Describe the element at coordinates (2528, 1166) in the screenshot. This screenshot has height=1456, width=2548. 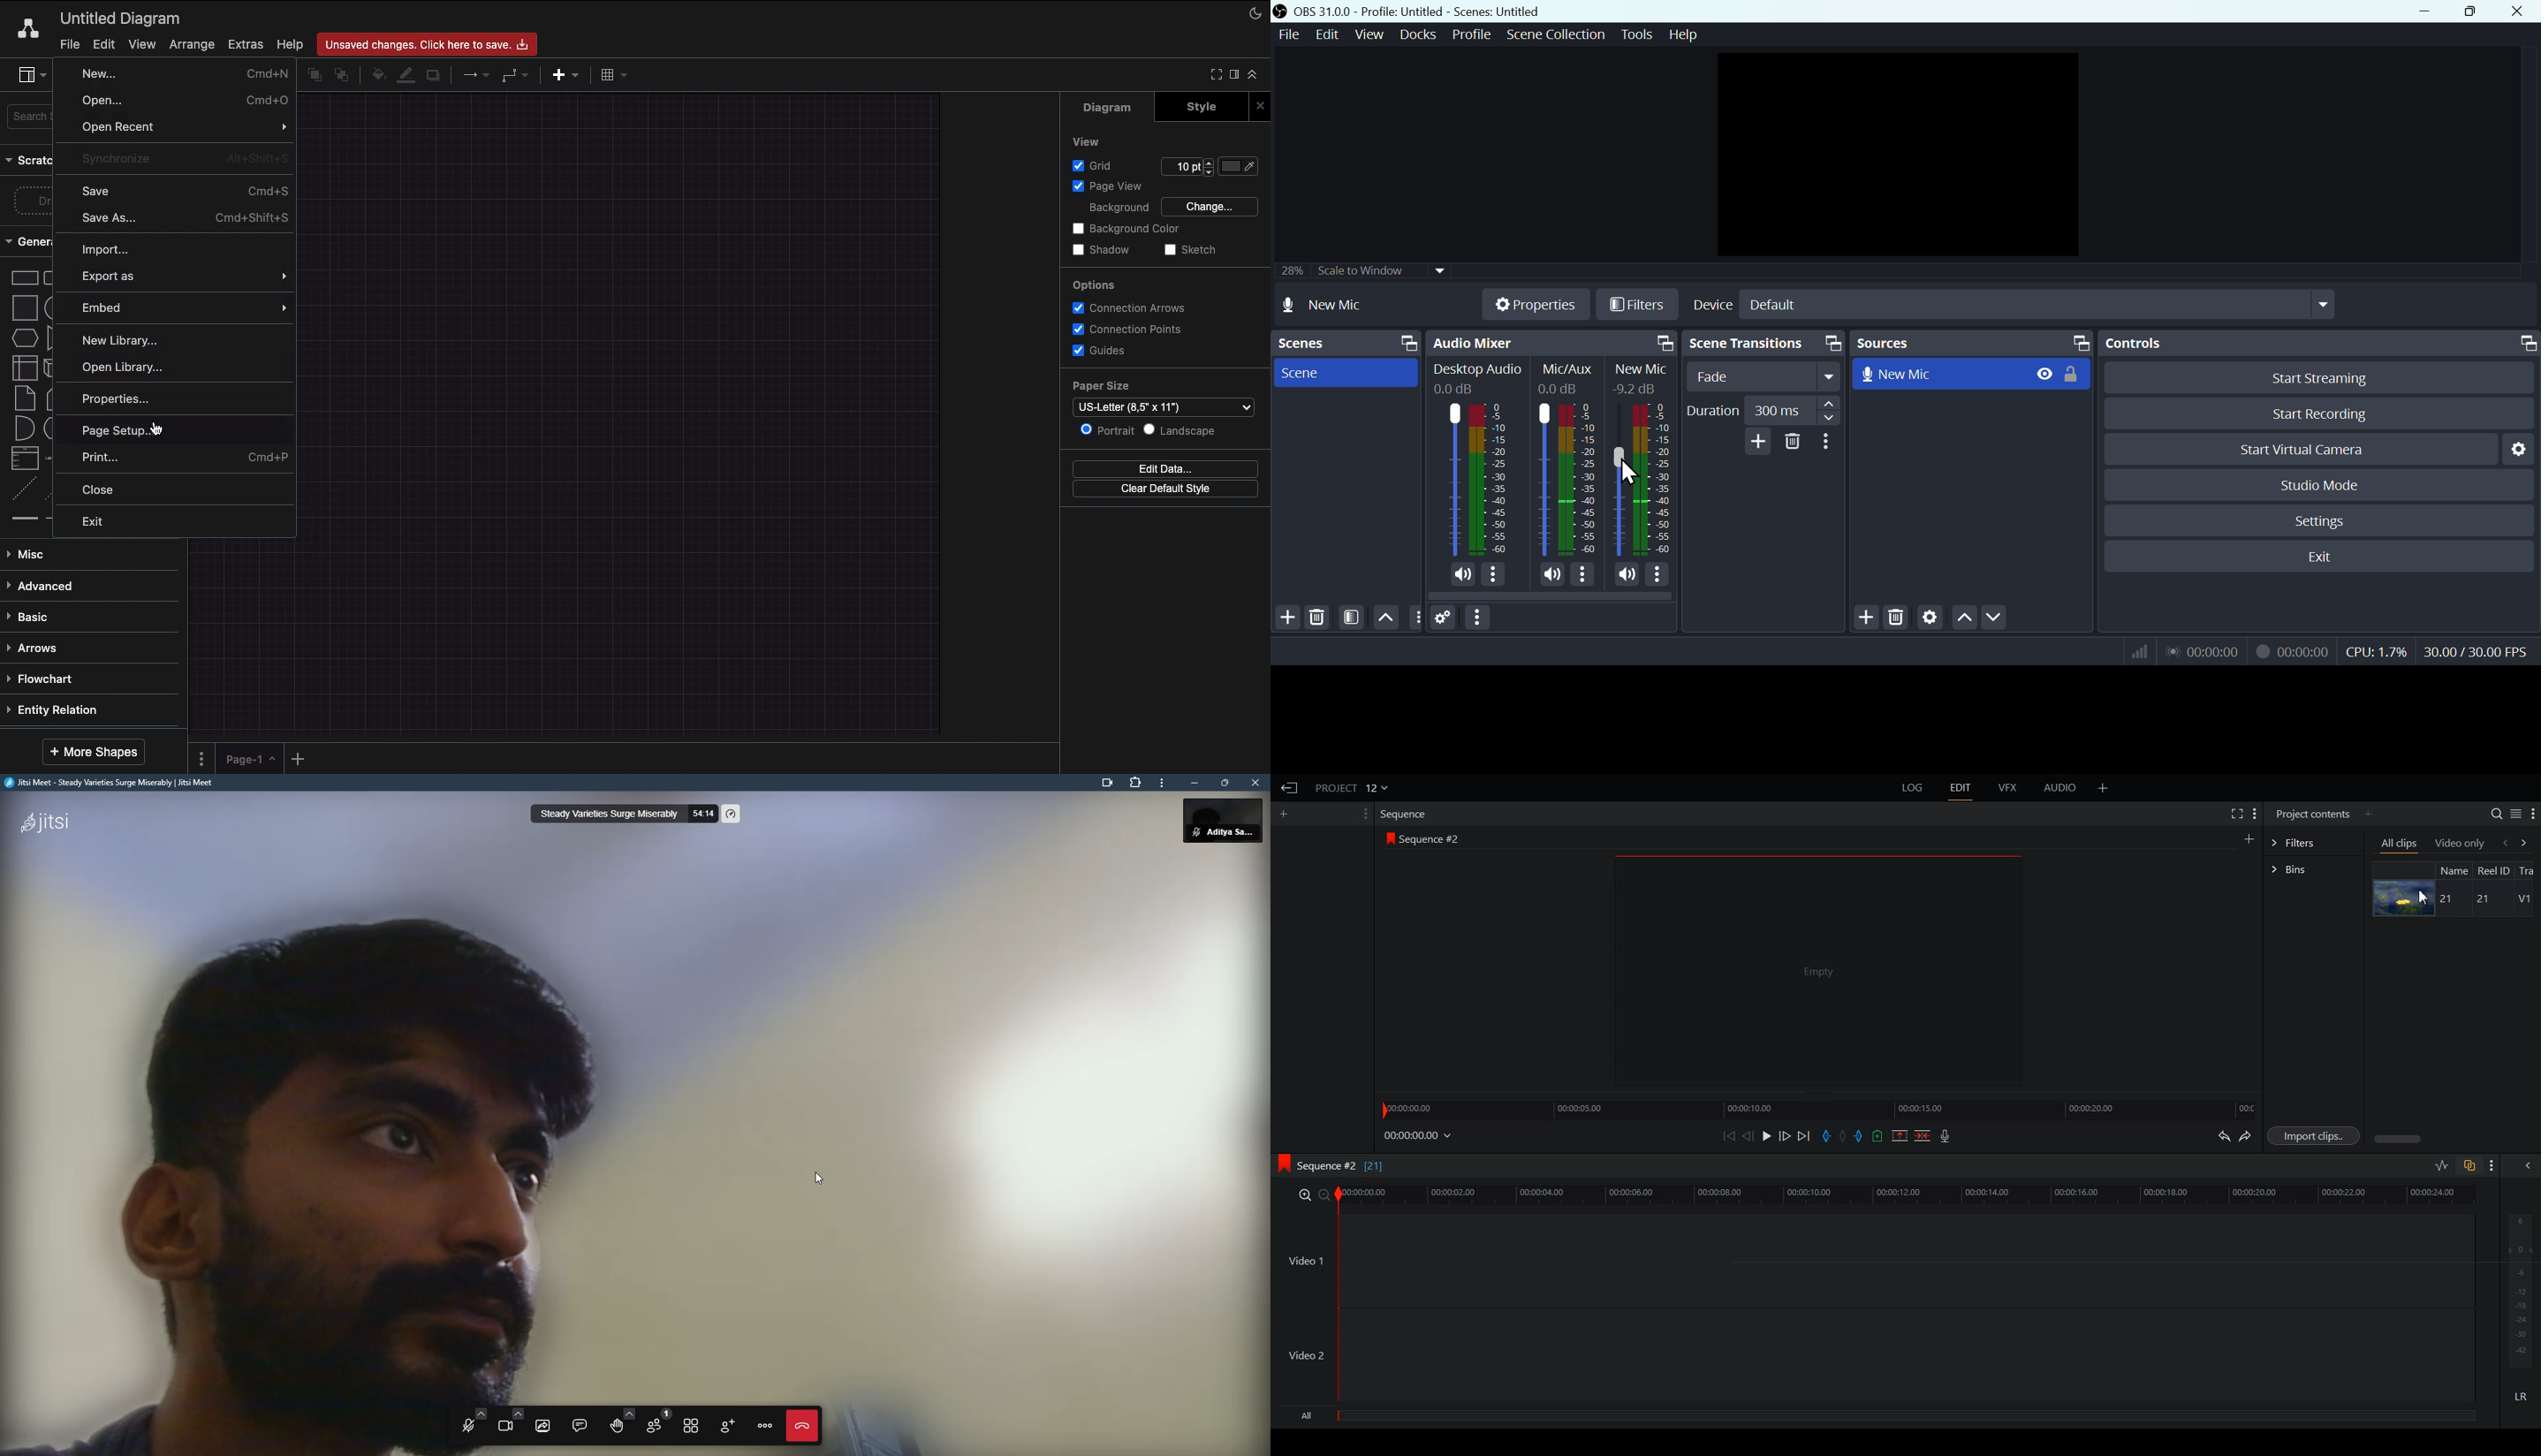
I see `Show all audio track` at that location.